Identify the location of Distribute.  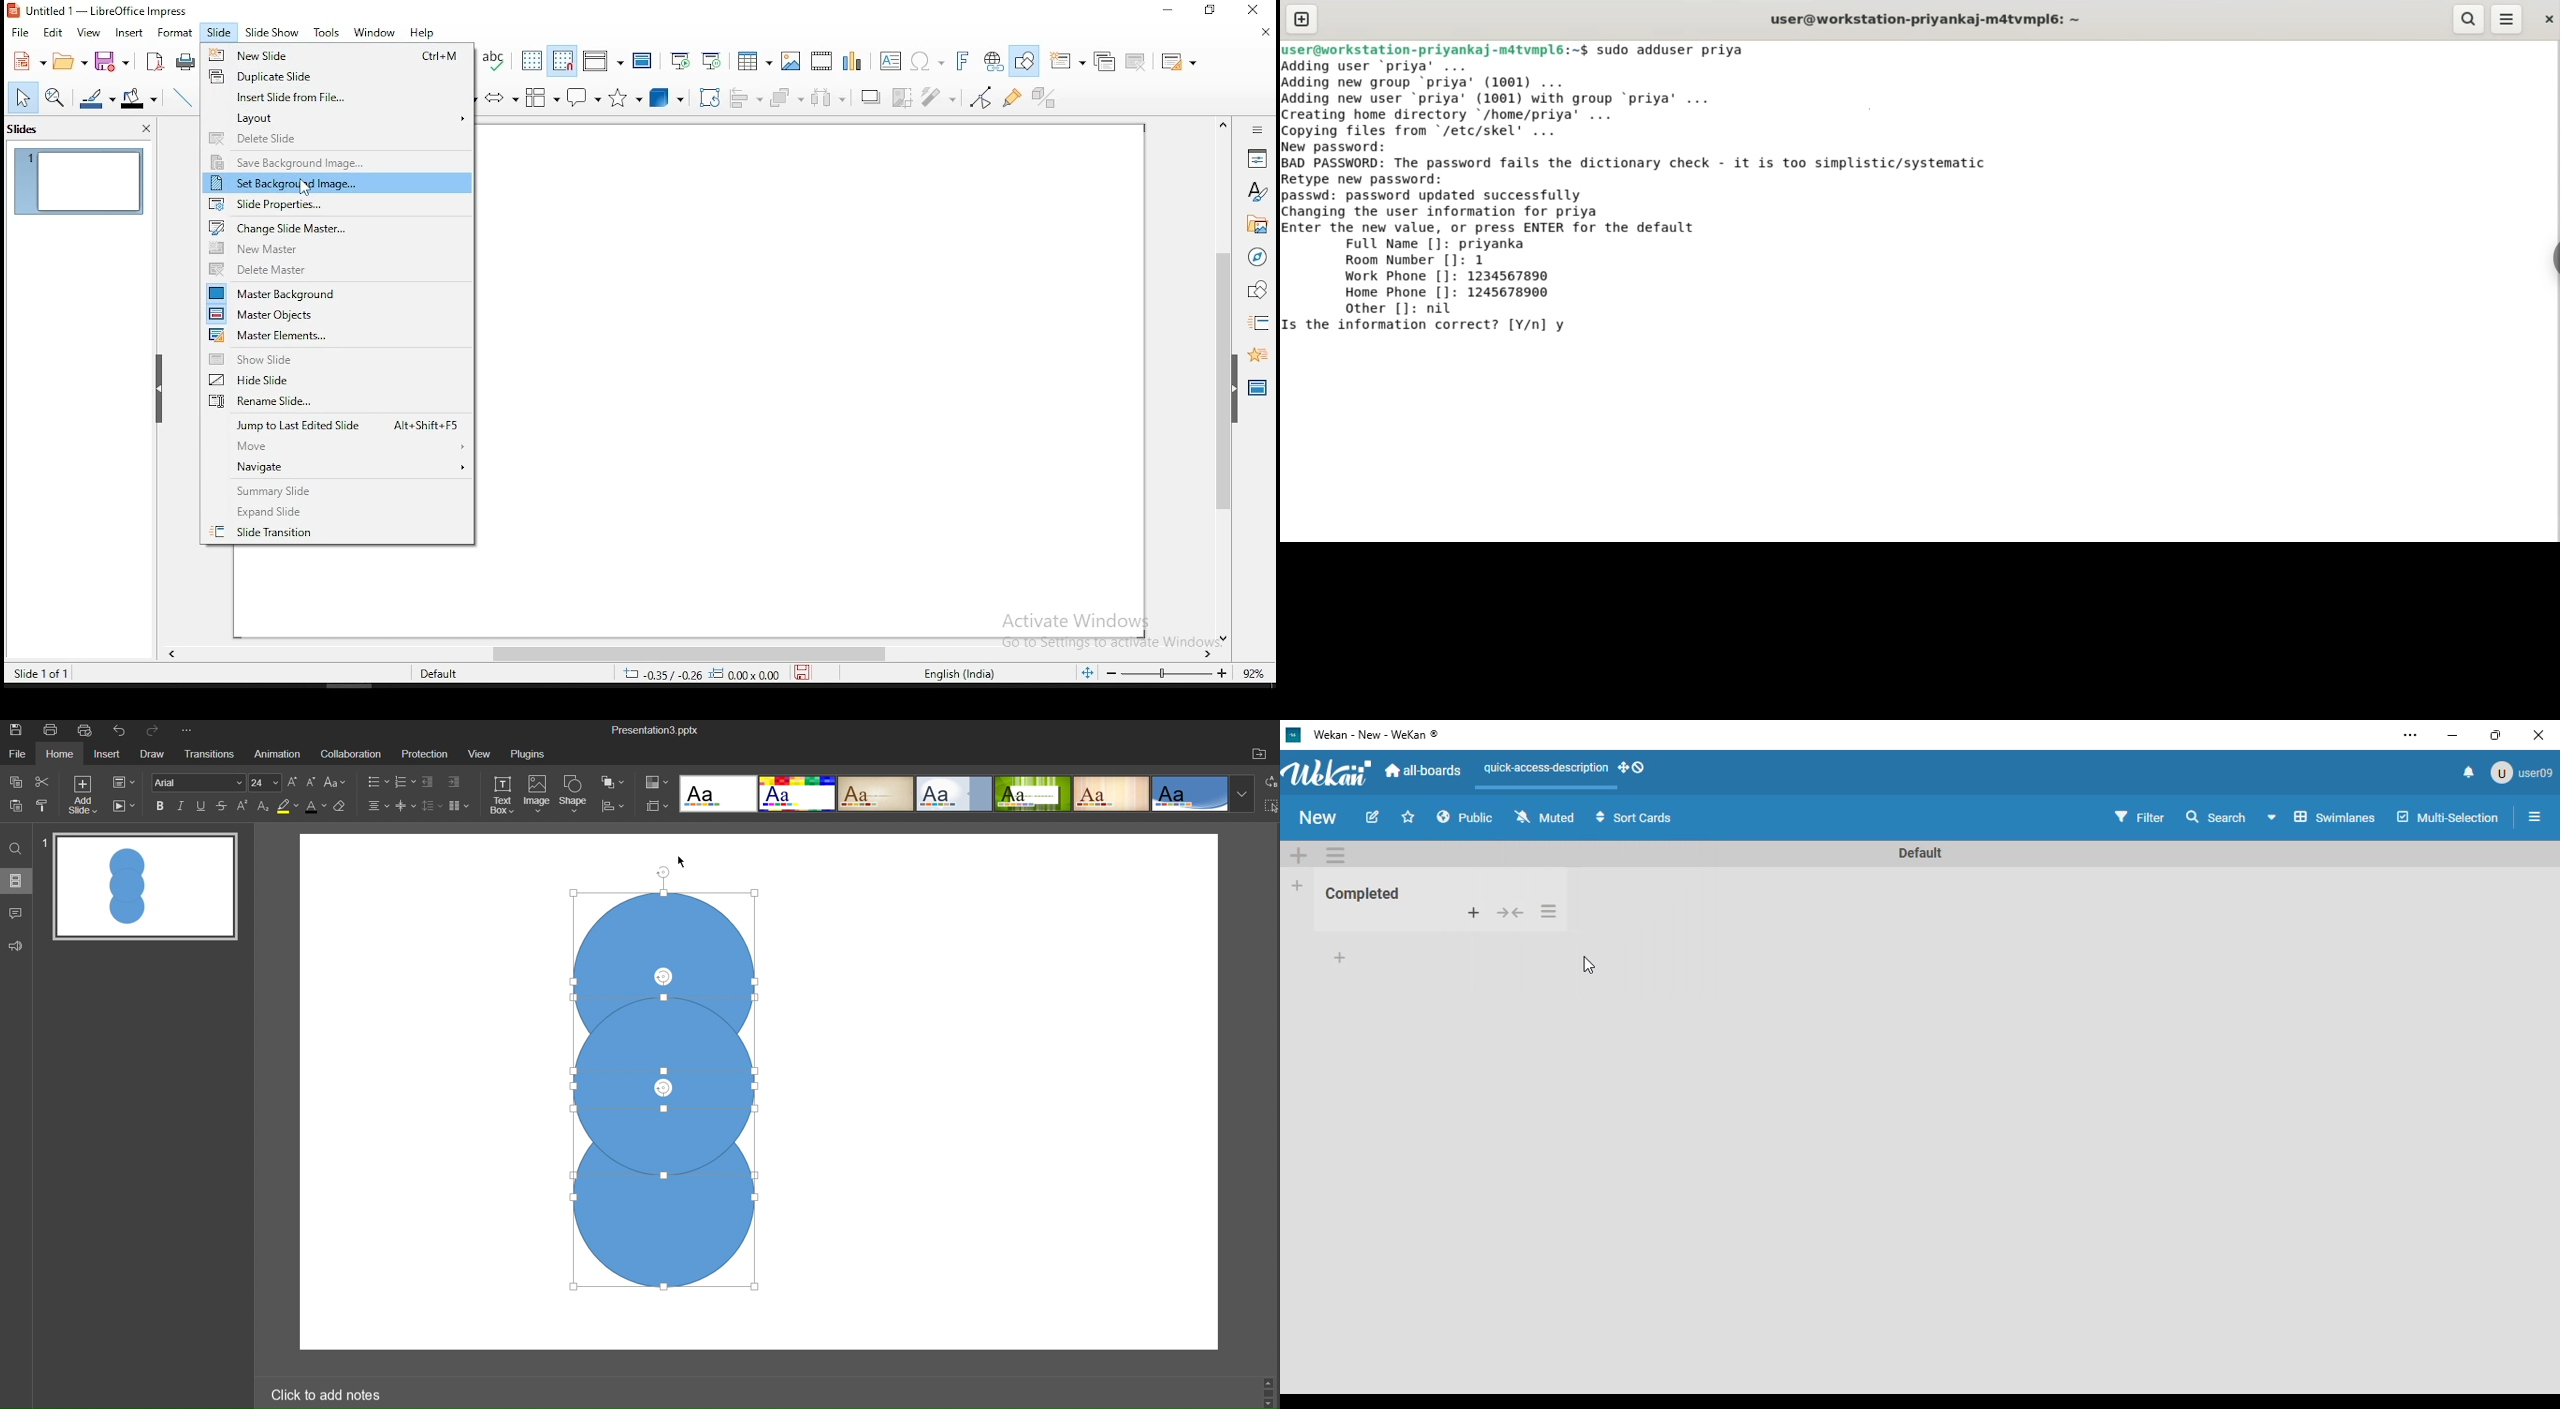
(617, 807).